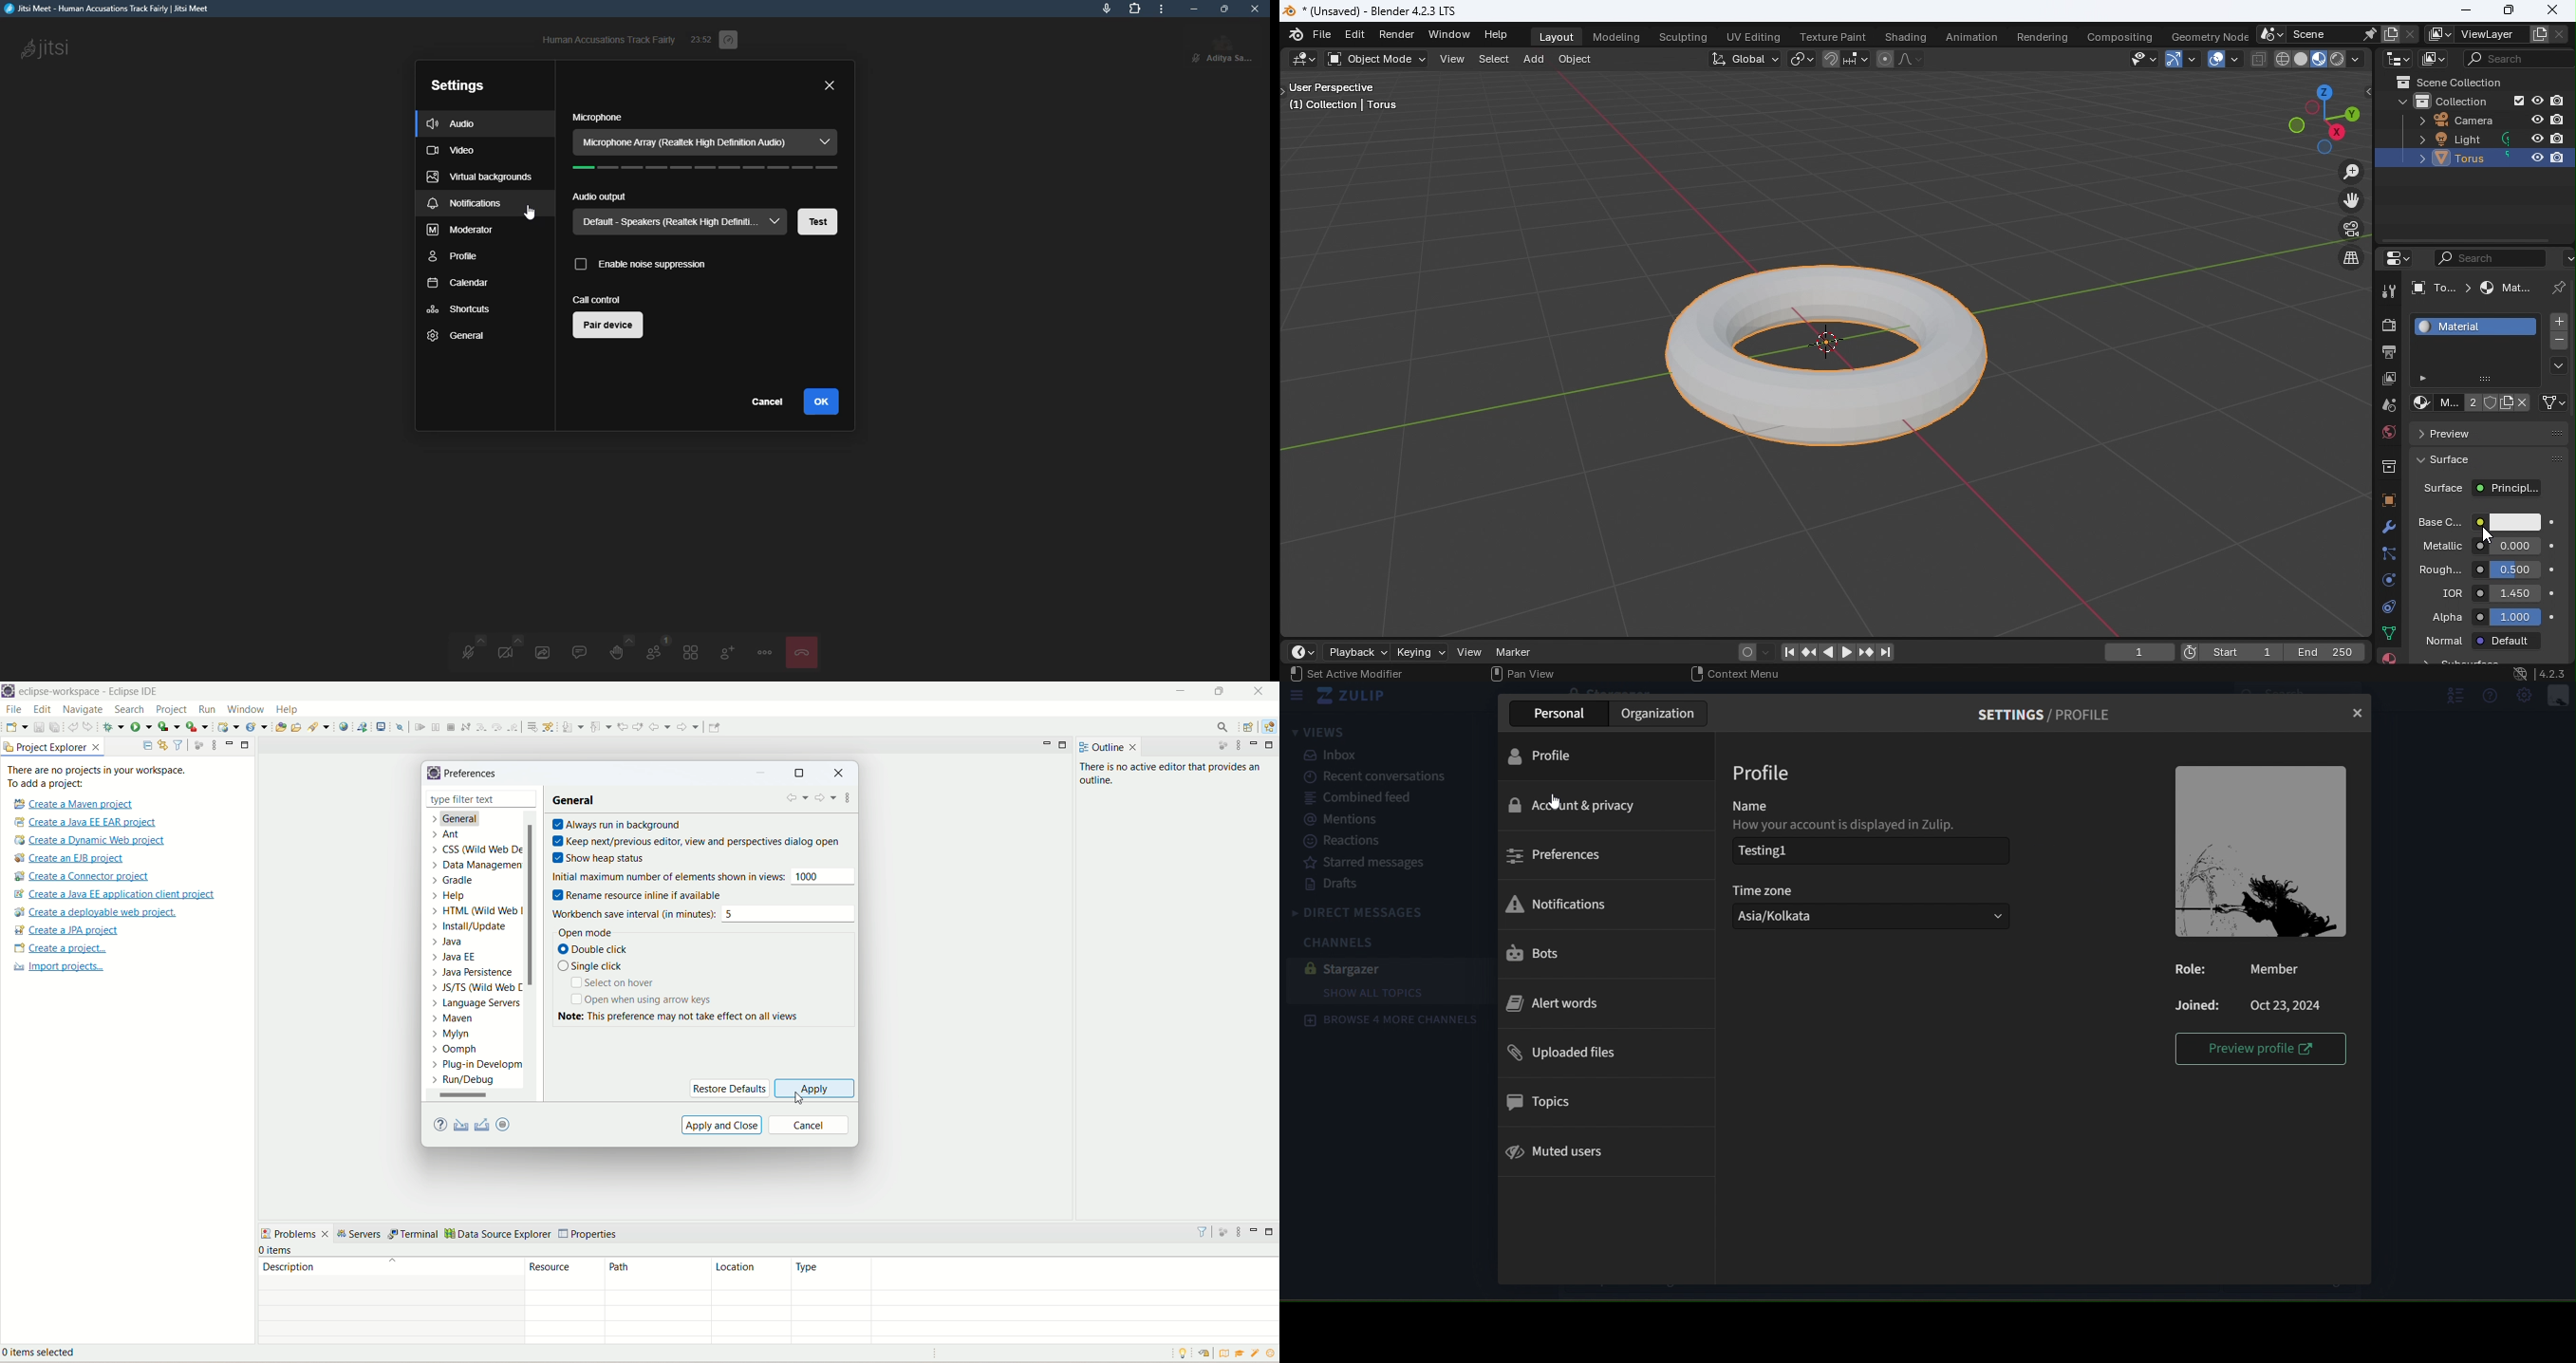 The width and height of the screenshot is (2576, 1372). I want to click on Material specials, so click(2556, 366).